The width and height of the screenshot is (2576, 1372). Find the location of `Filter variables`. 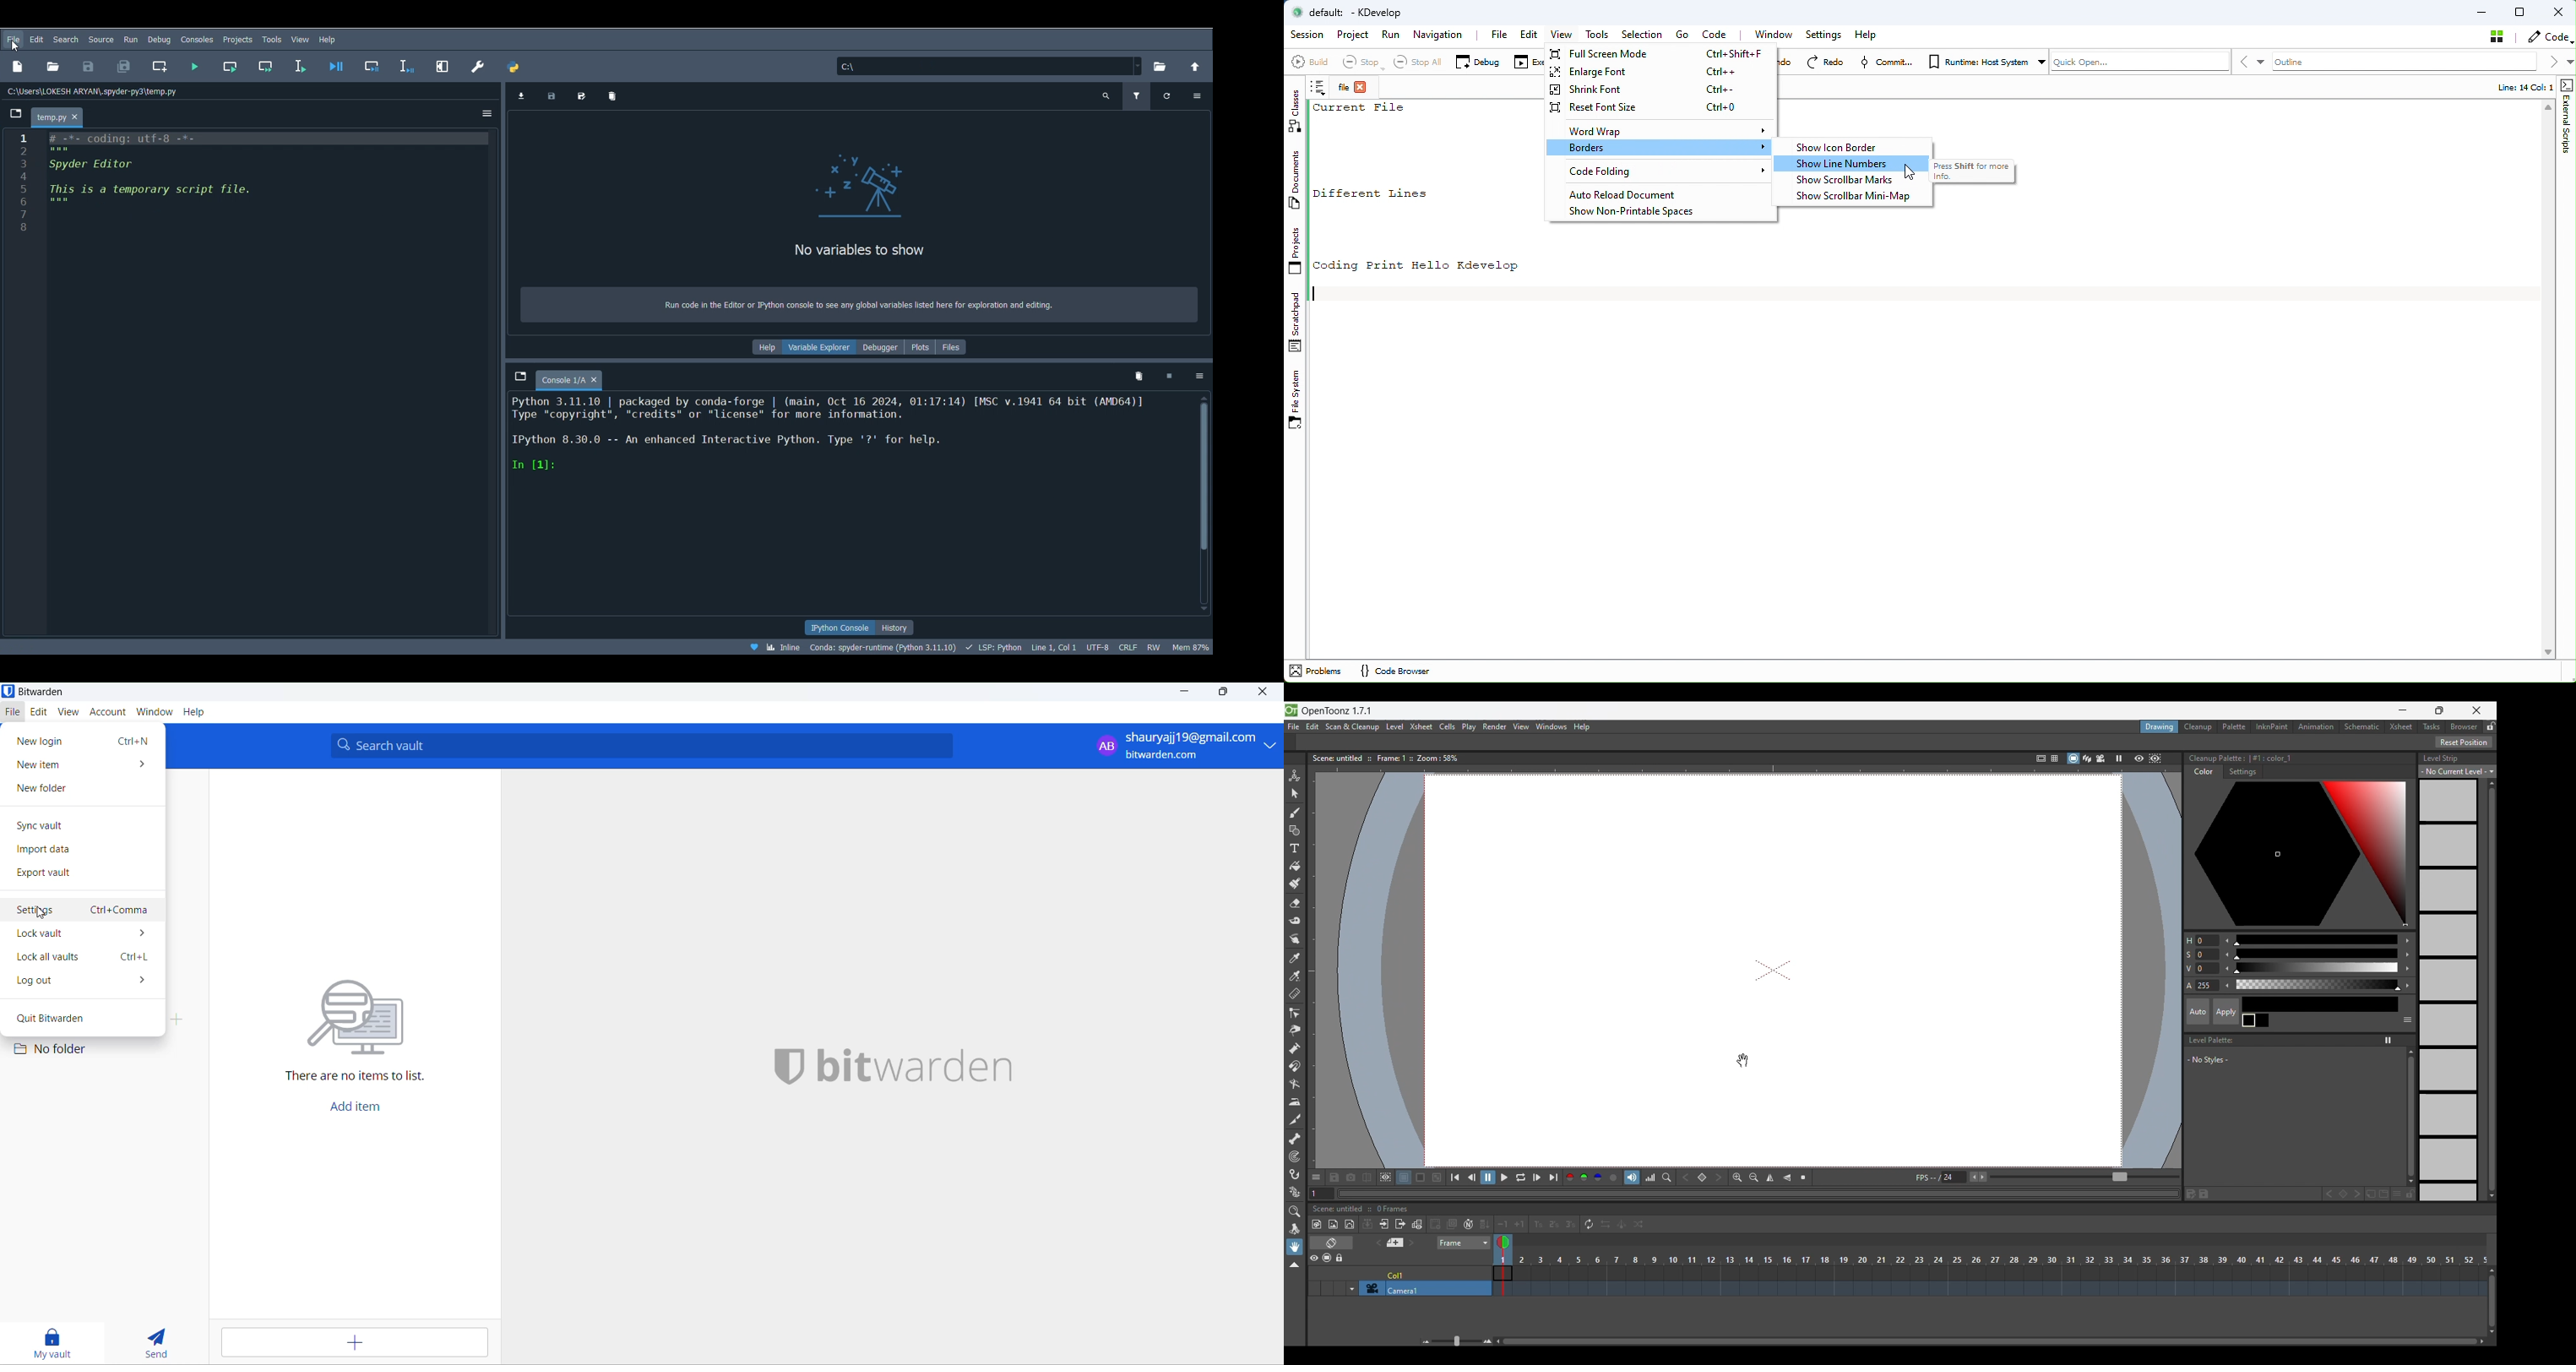

Filter variables is located at coordinates (1138, 93).